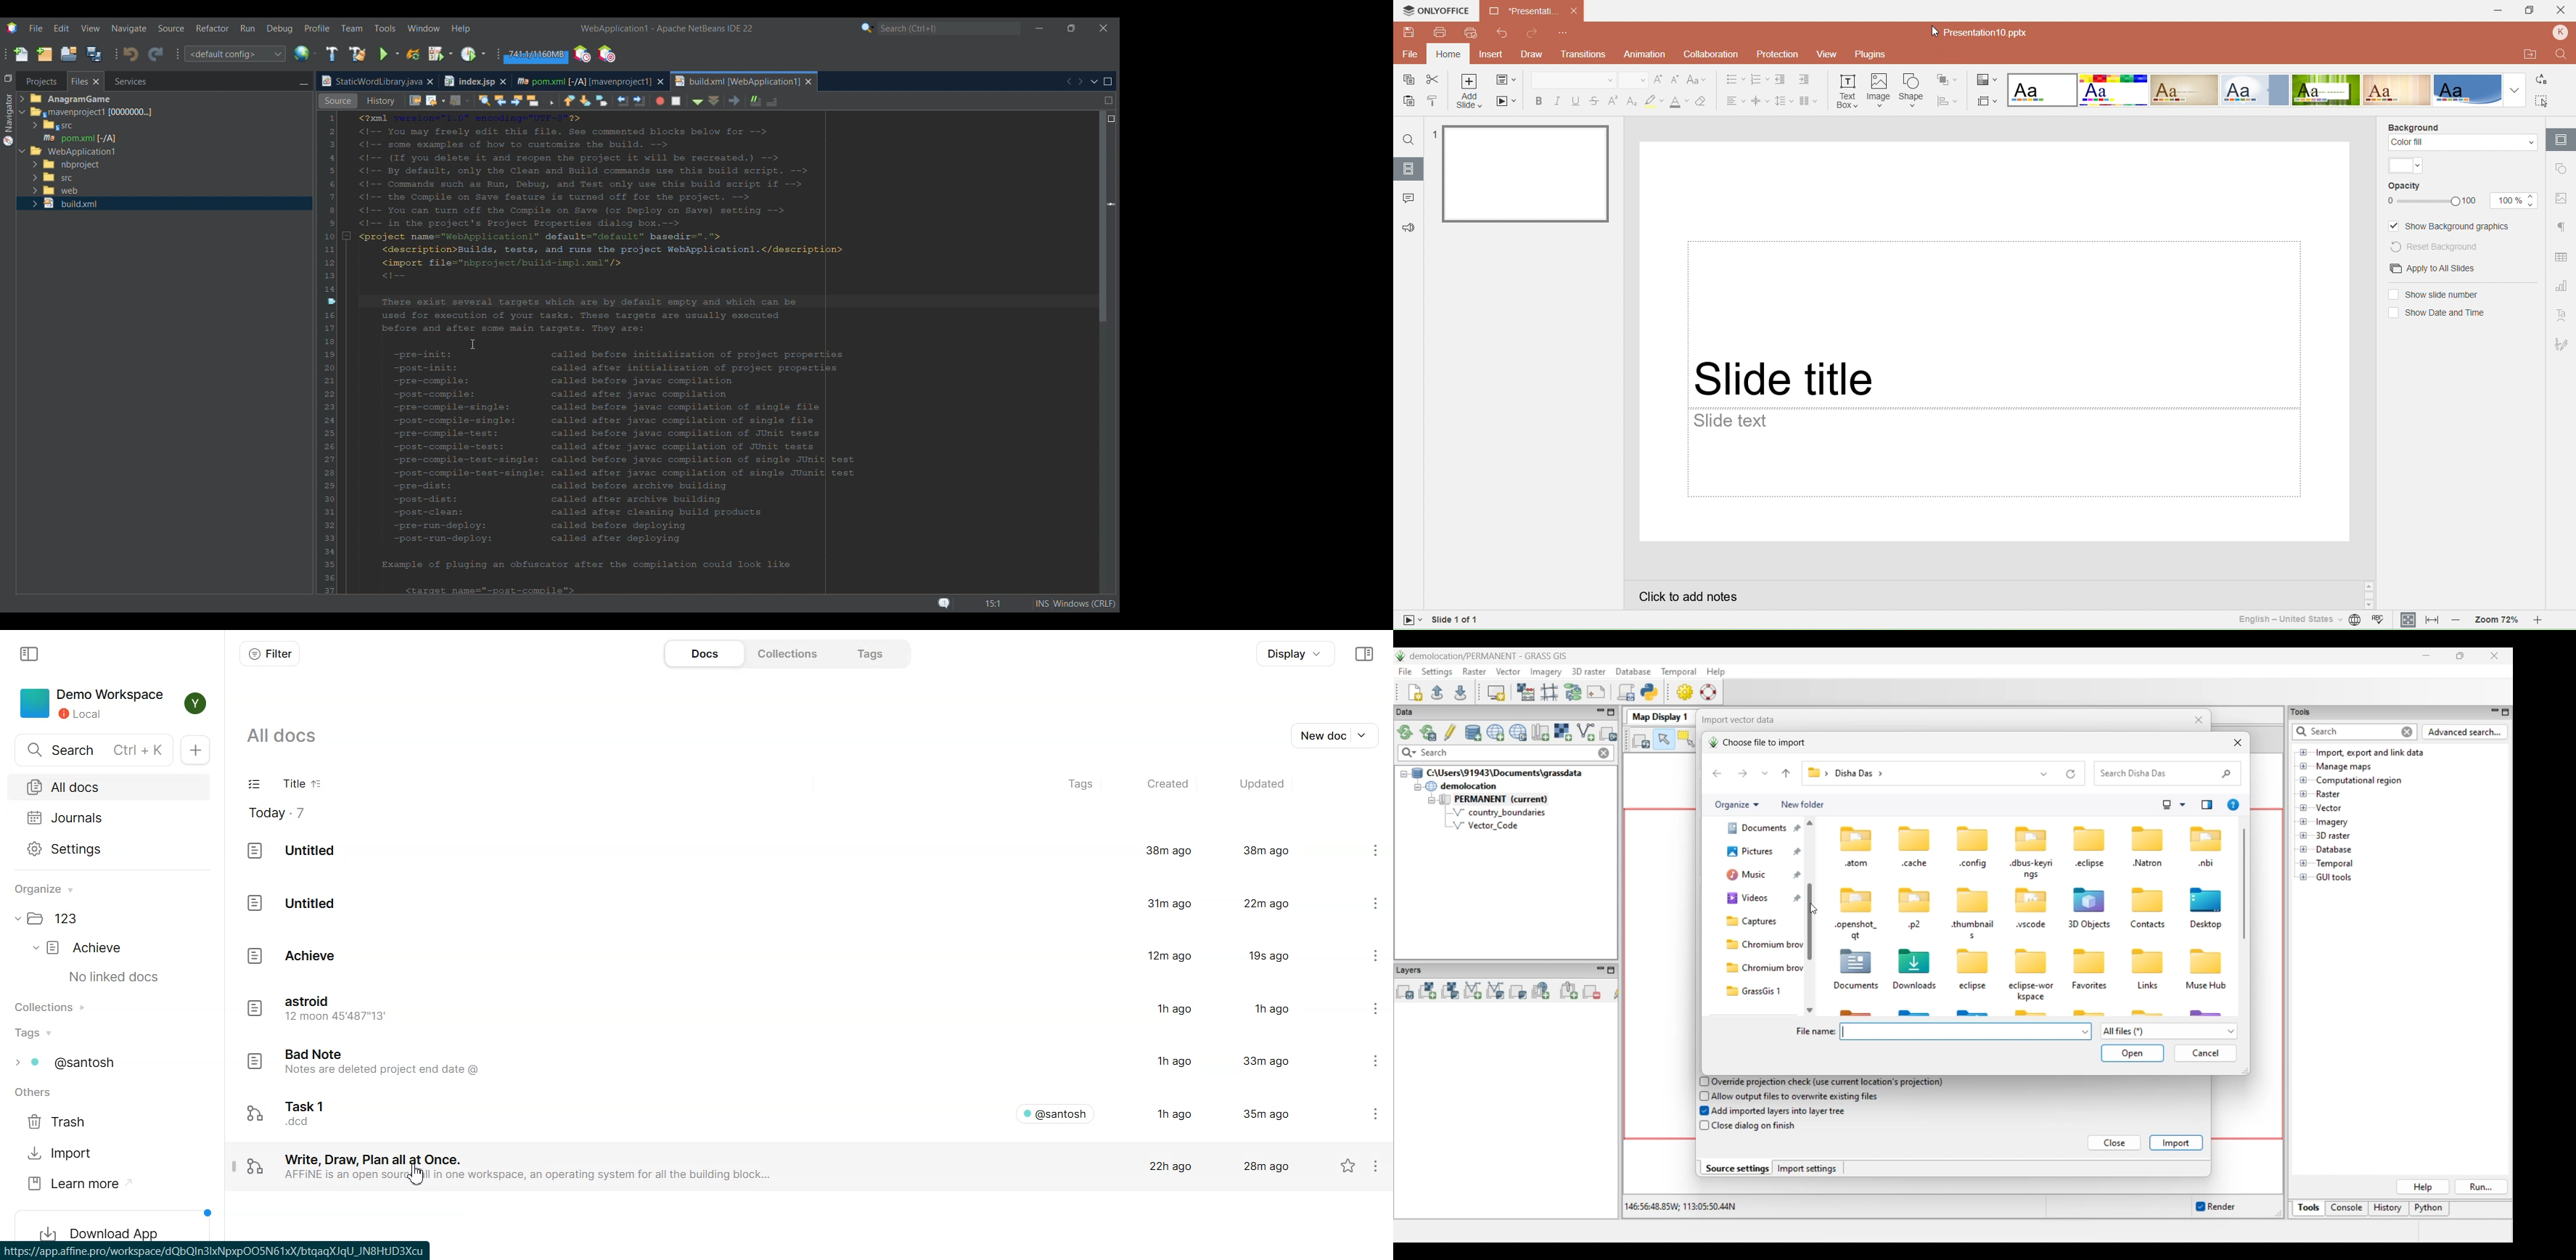 The height and width of the screenshot is (1260, 2576). What do you see at coordinates (1556, 100) in the screenshot?
I see `Italic` at bounding box center [1556, 100].